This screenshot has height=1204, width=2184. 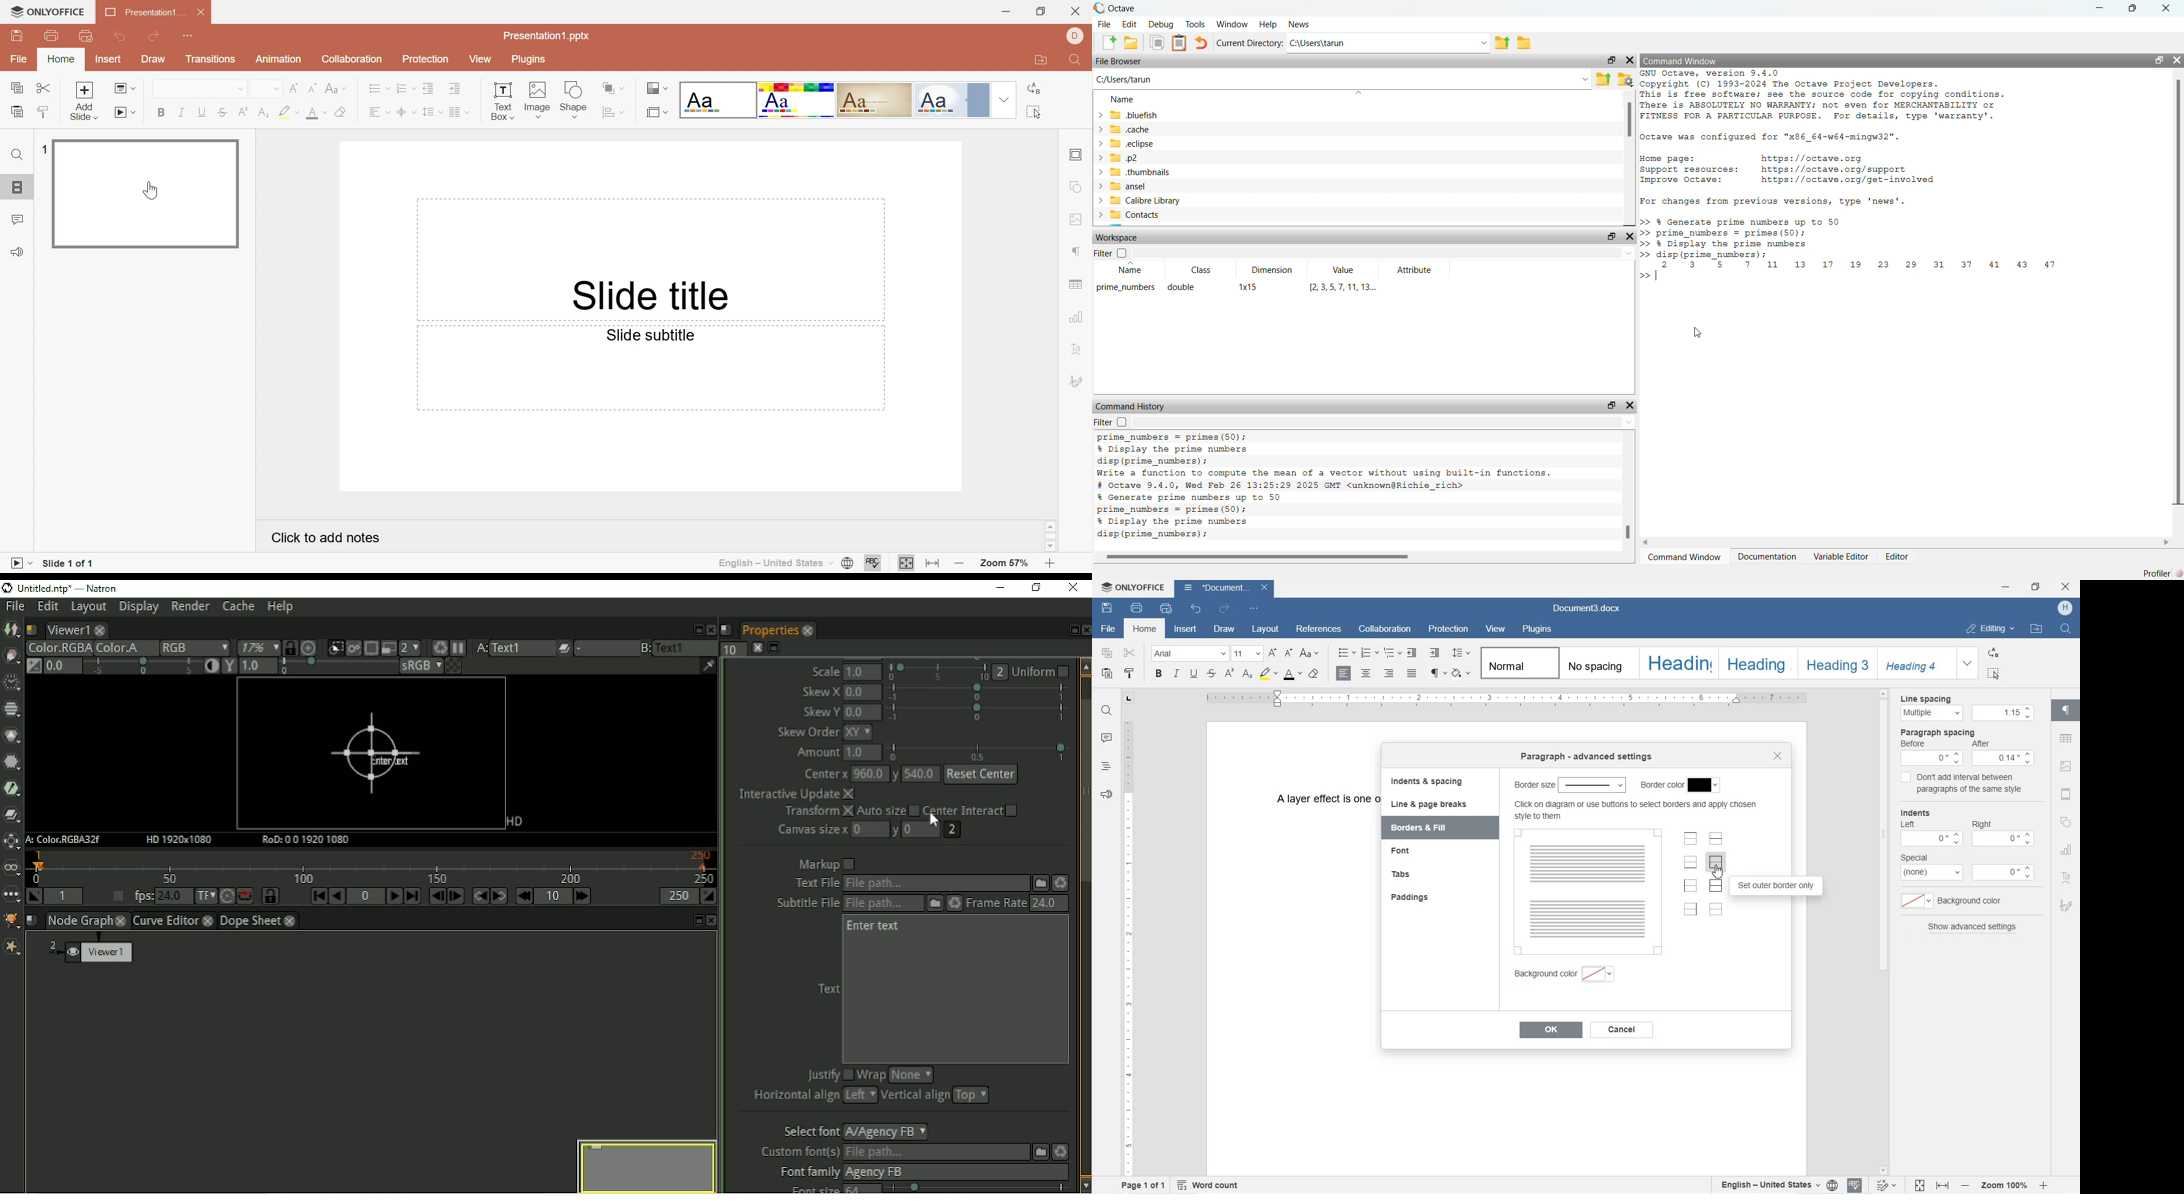 What do you see at coordinates (1325, 805) in the screenshot?
I see `TEXT WRITTEN BY USER` at bounding box center [1325, 805].